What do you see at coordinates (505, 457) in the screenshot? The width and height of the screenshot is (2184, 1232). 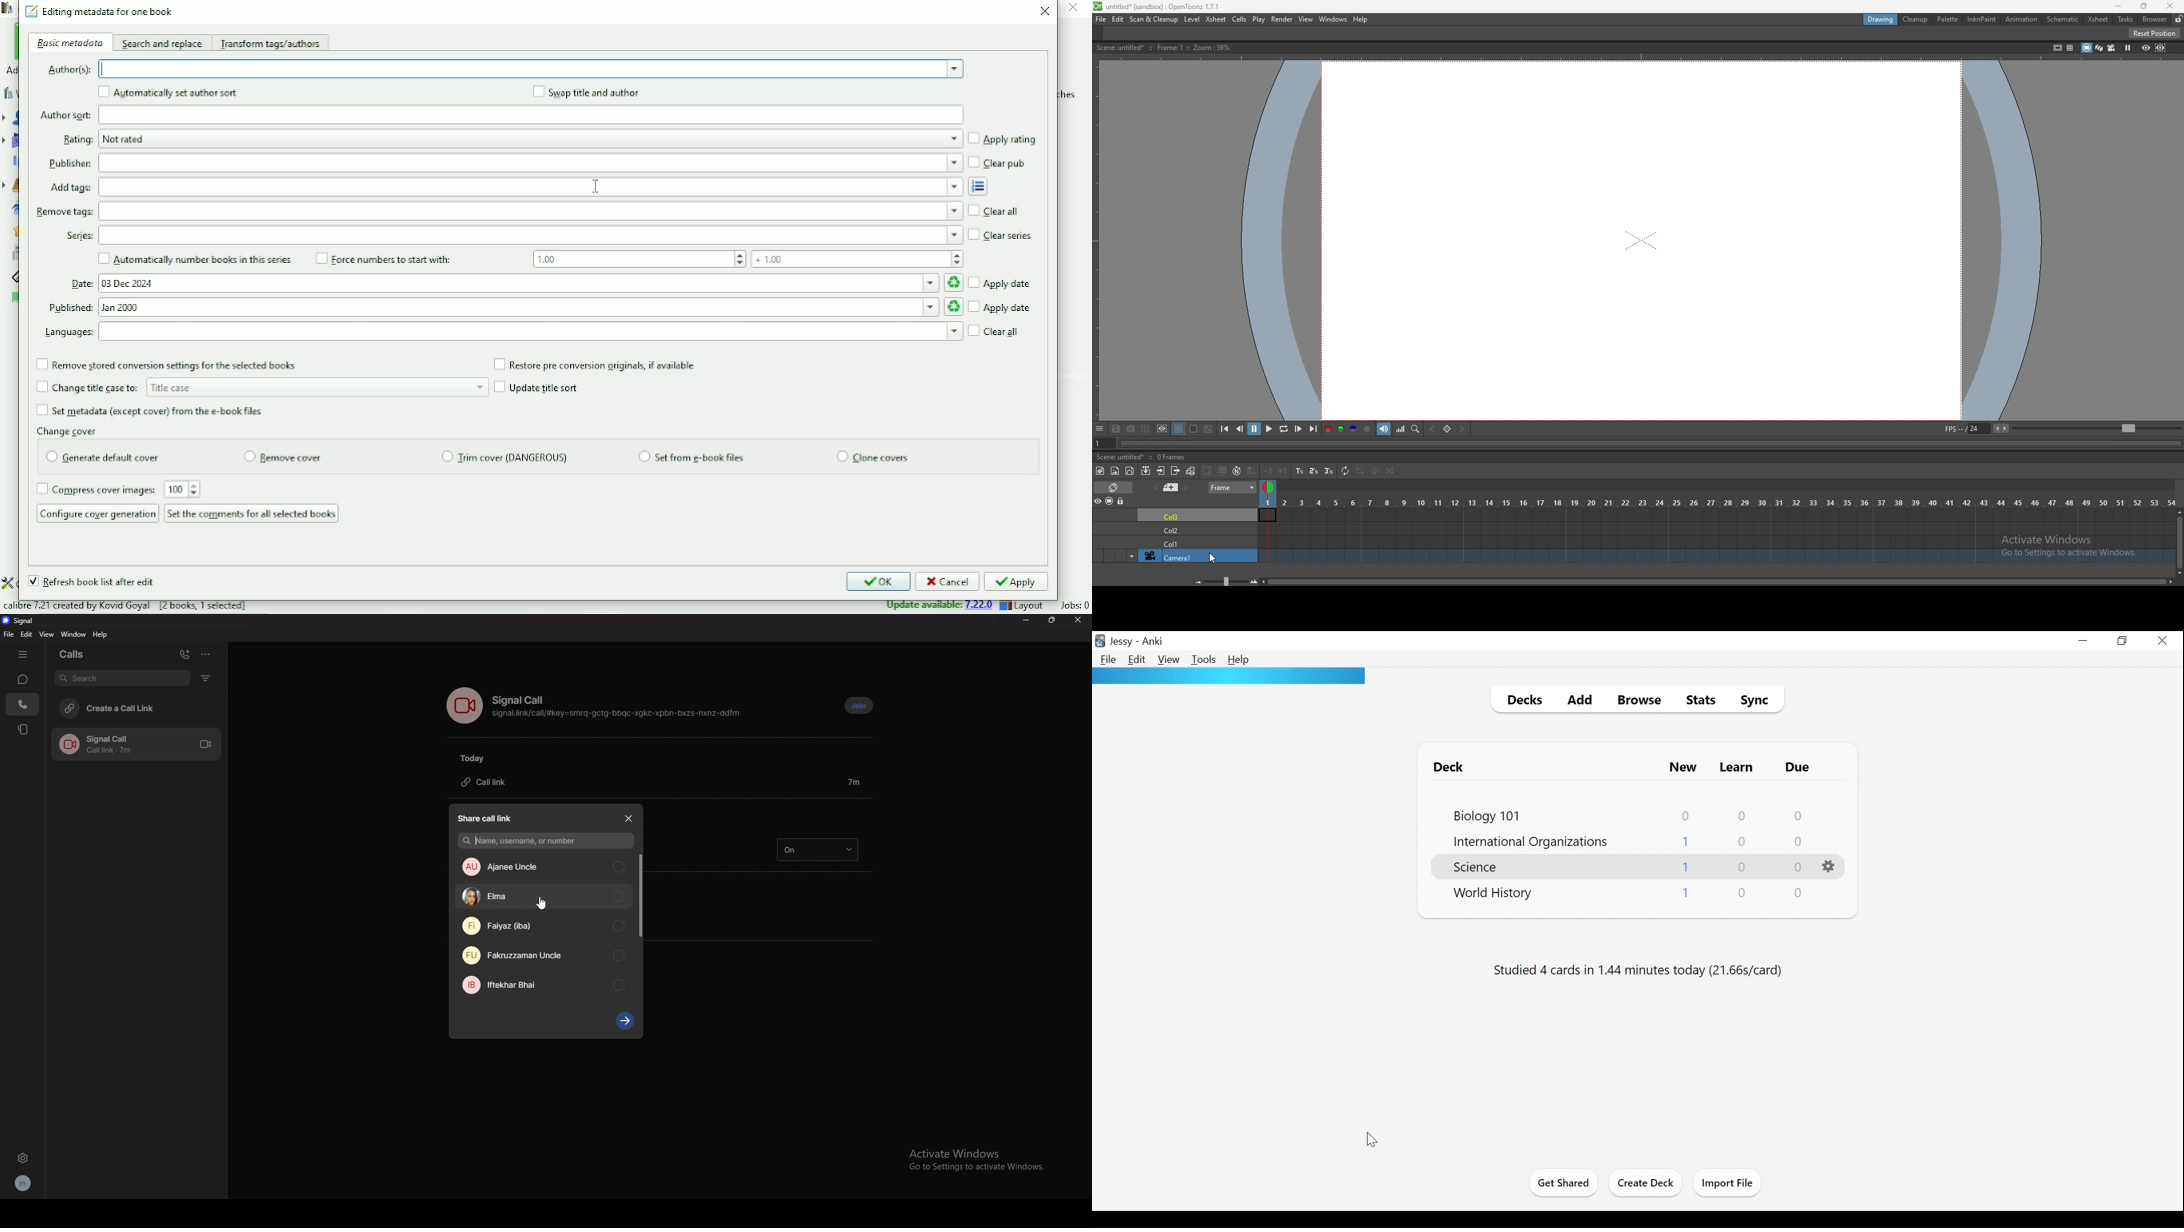 I see `trim cover checkbox` at bounding box center [505, 457].